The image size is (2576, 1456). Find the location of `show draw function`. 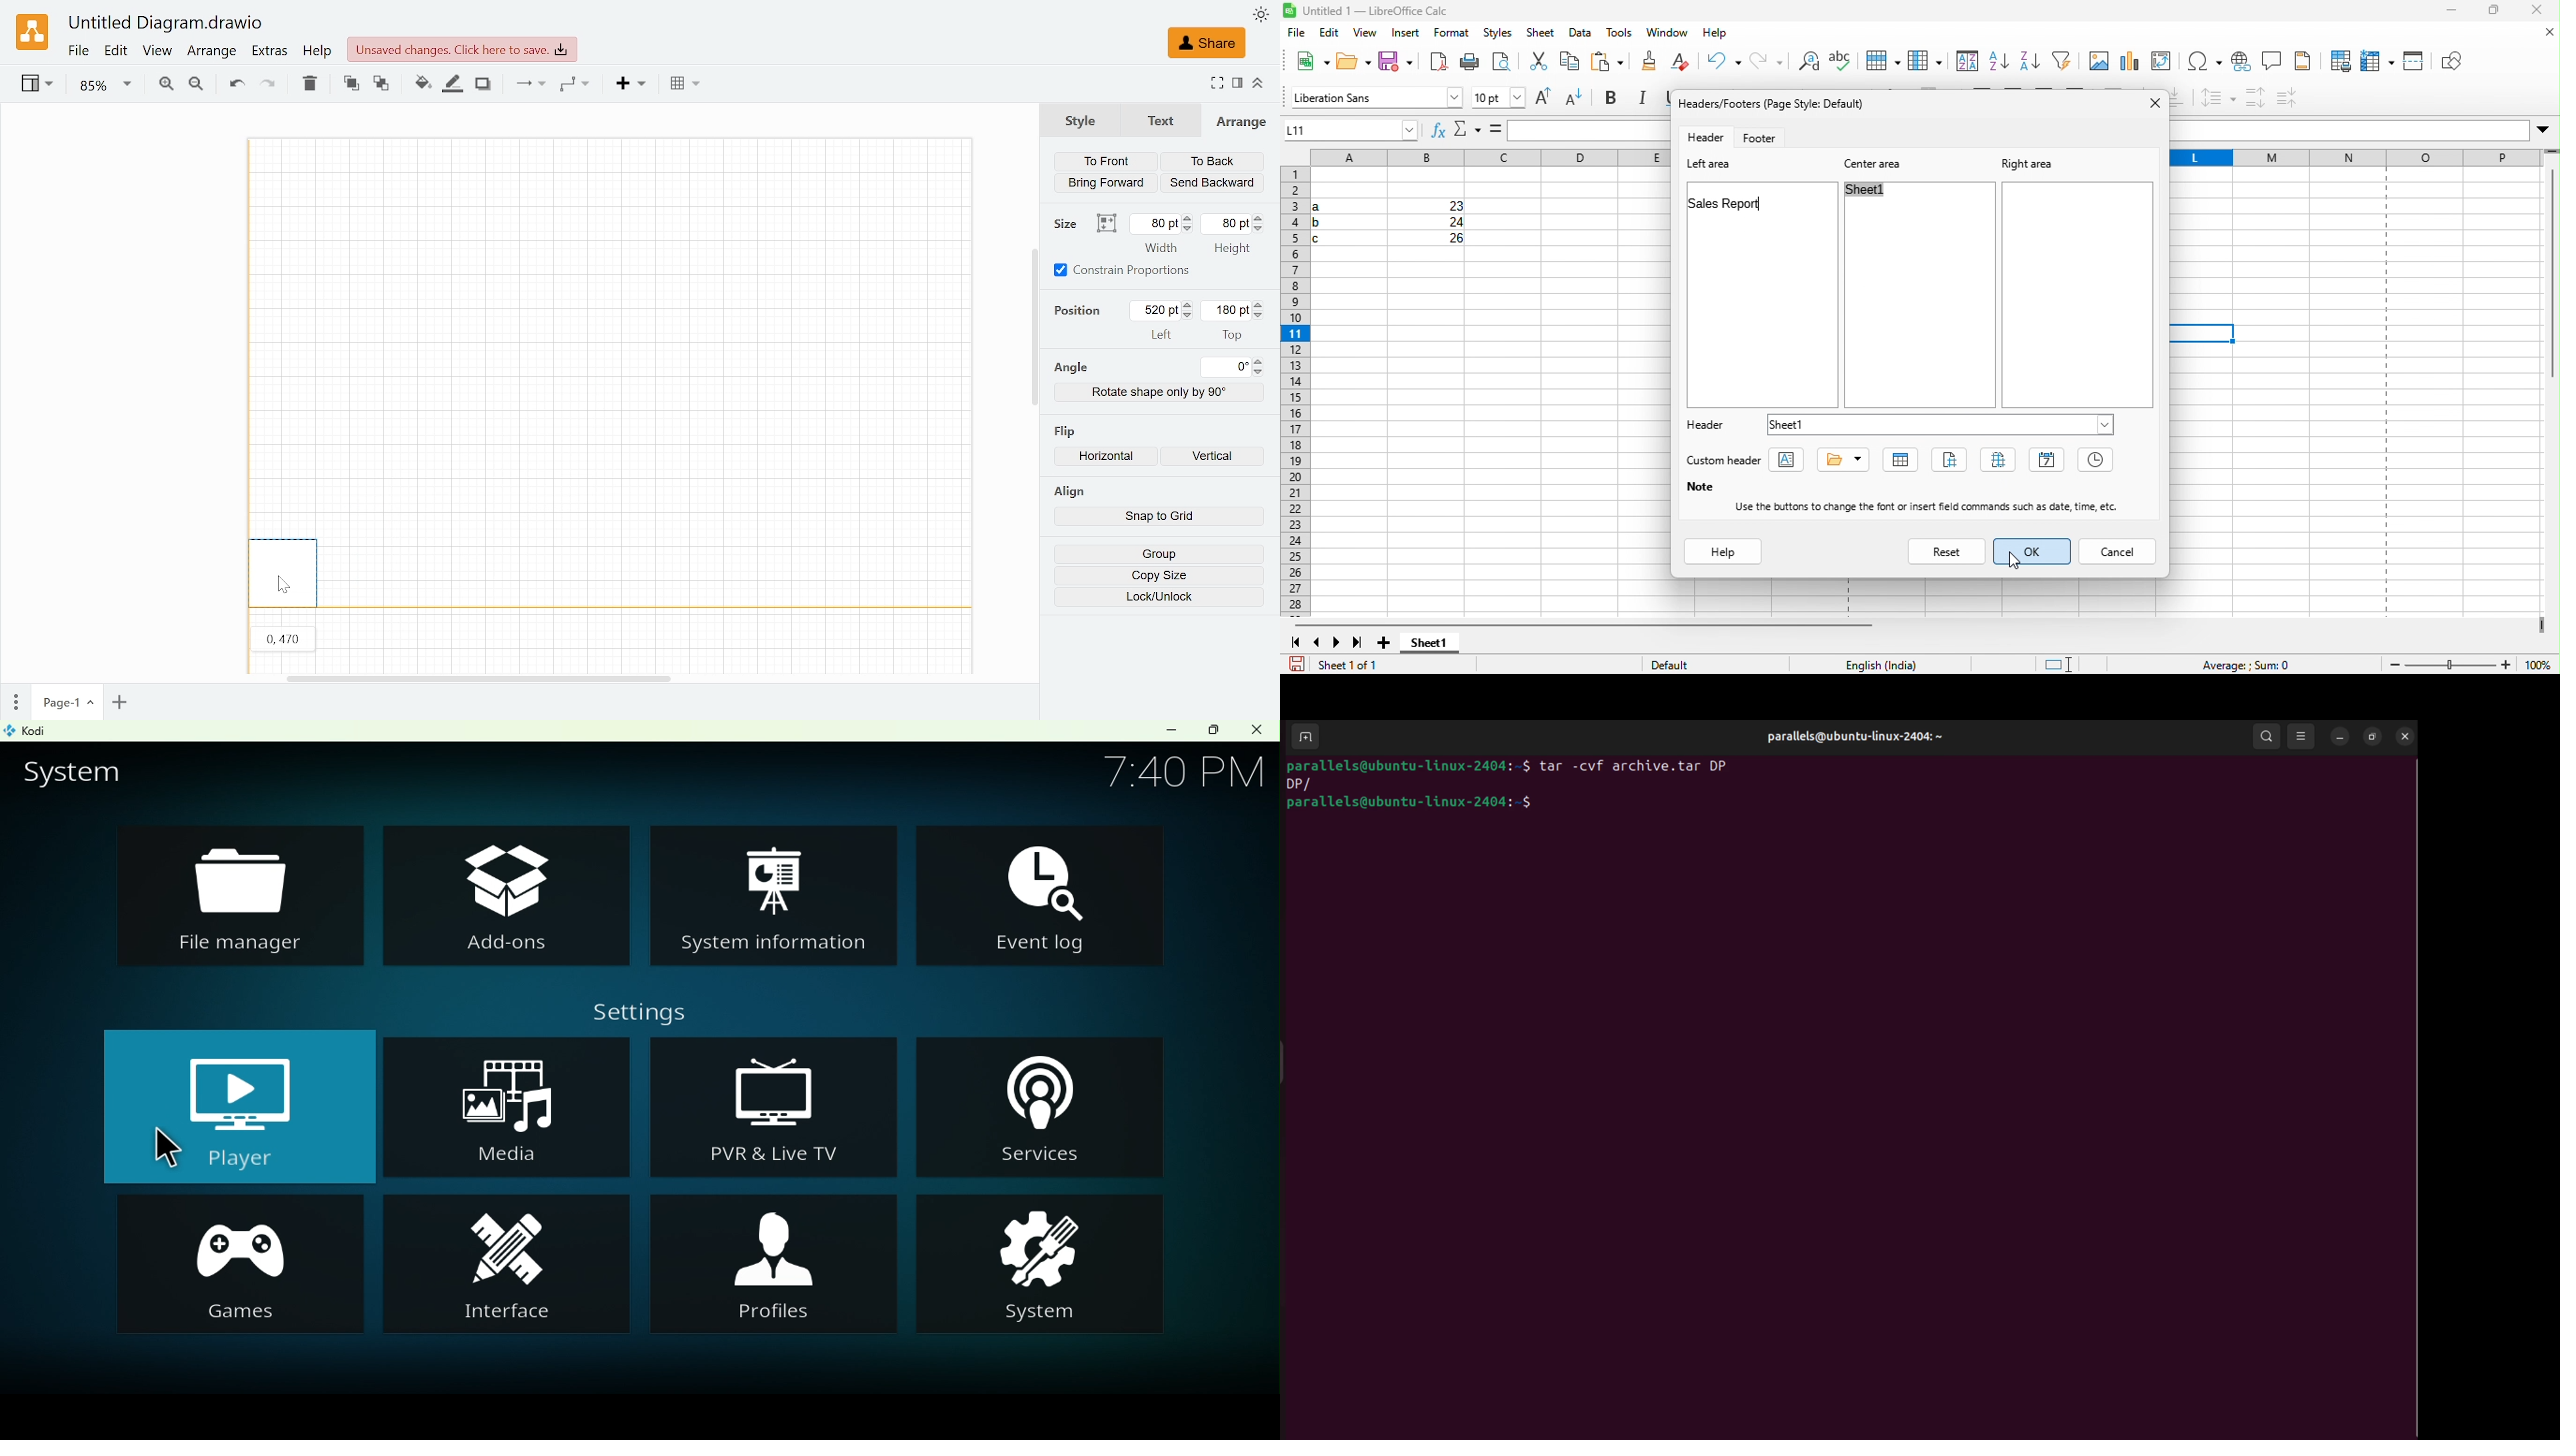

show draw function is located at coordinates (2453, 63).